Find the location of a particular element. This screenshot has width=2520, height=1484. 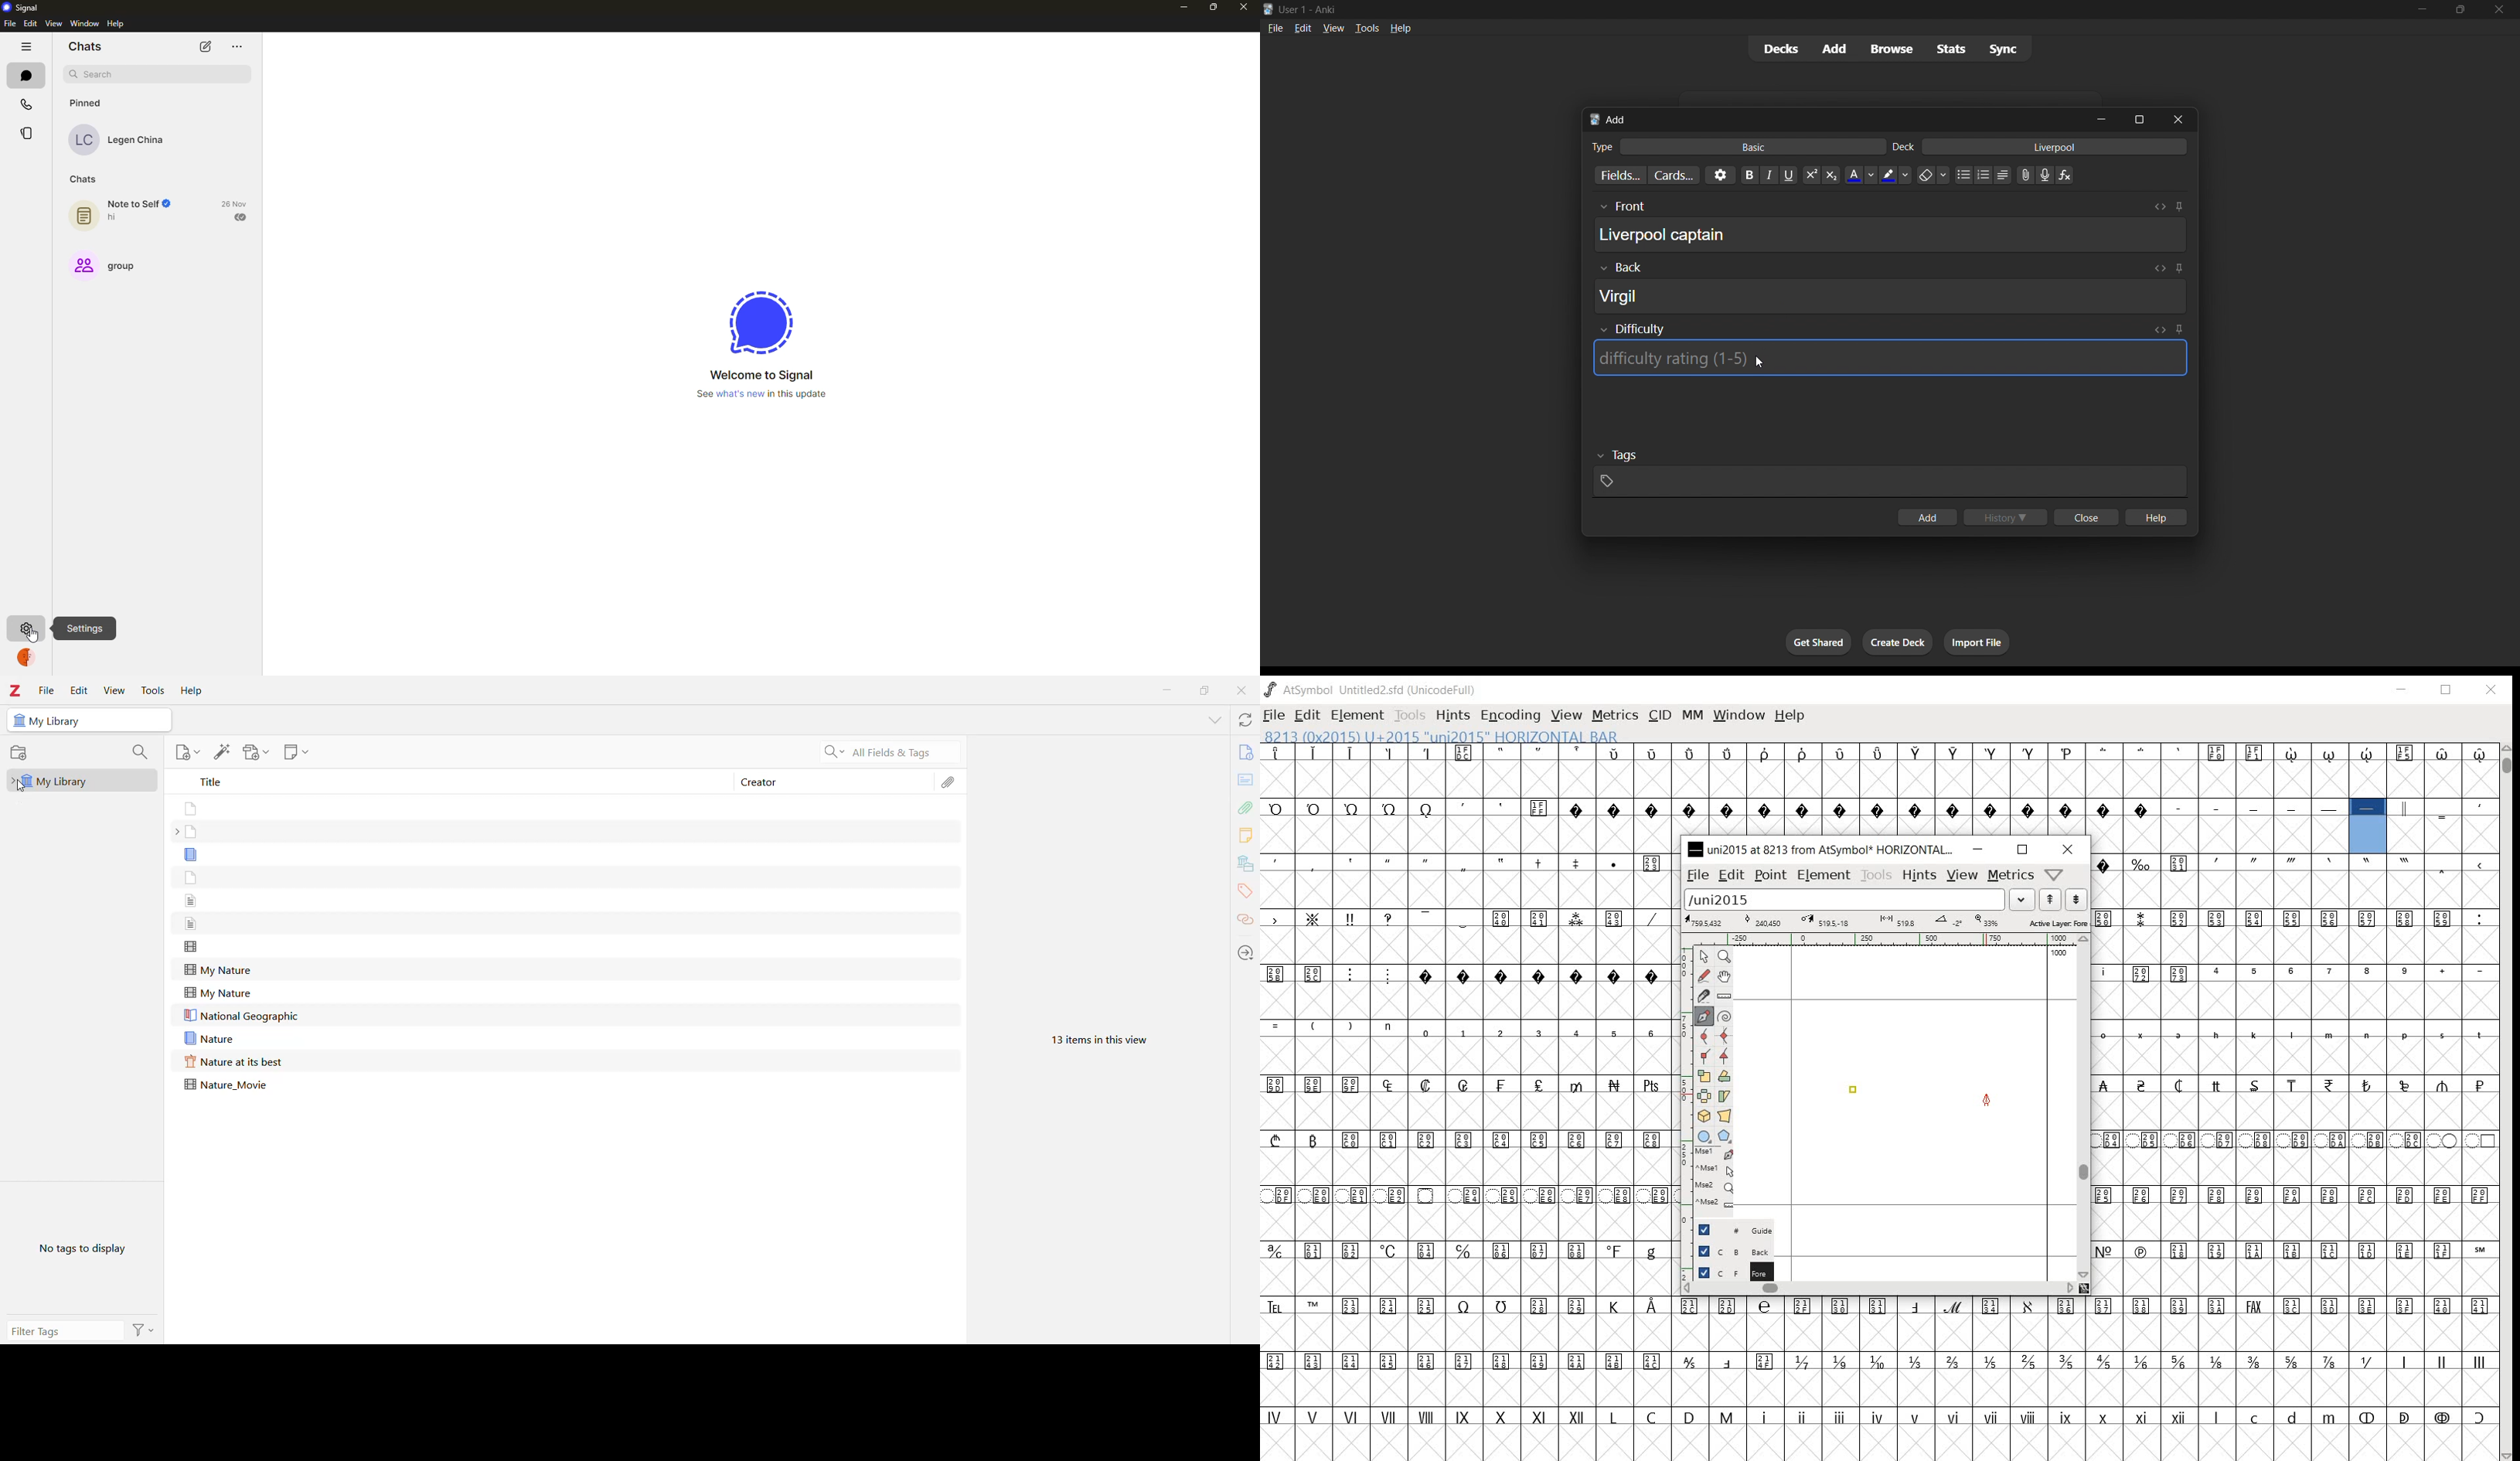

Tags is located at coordinates (1244, 893).